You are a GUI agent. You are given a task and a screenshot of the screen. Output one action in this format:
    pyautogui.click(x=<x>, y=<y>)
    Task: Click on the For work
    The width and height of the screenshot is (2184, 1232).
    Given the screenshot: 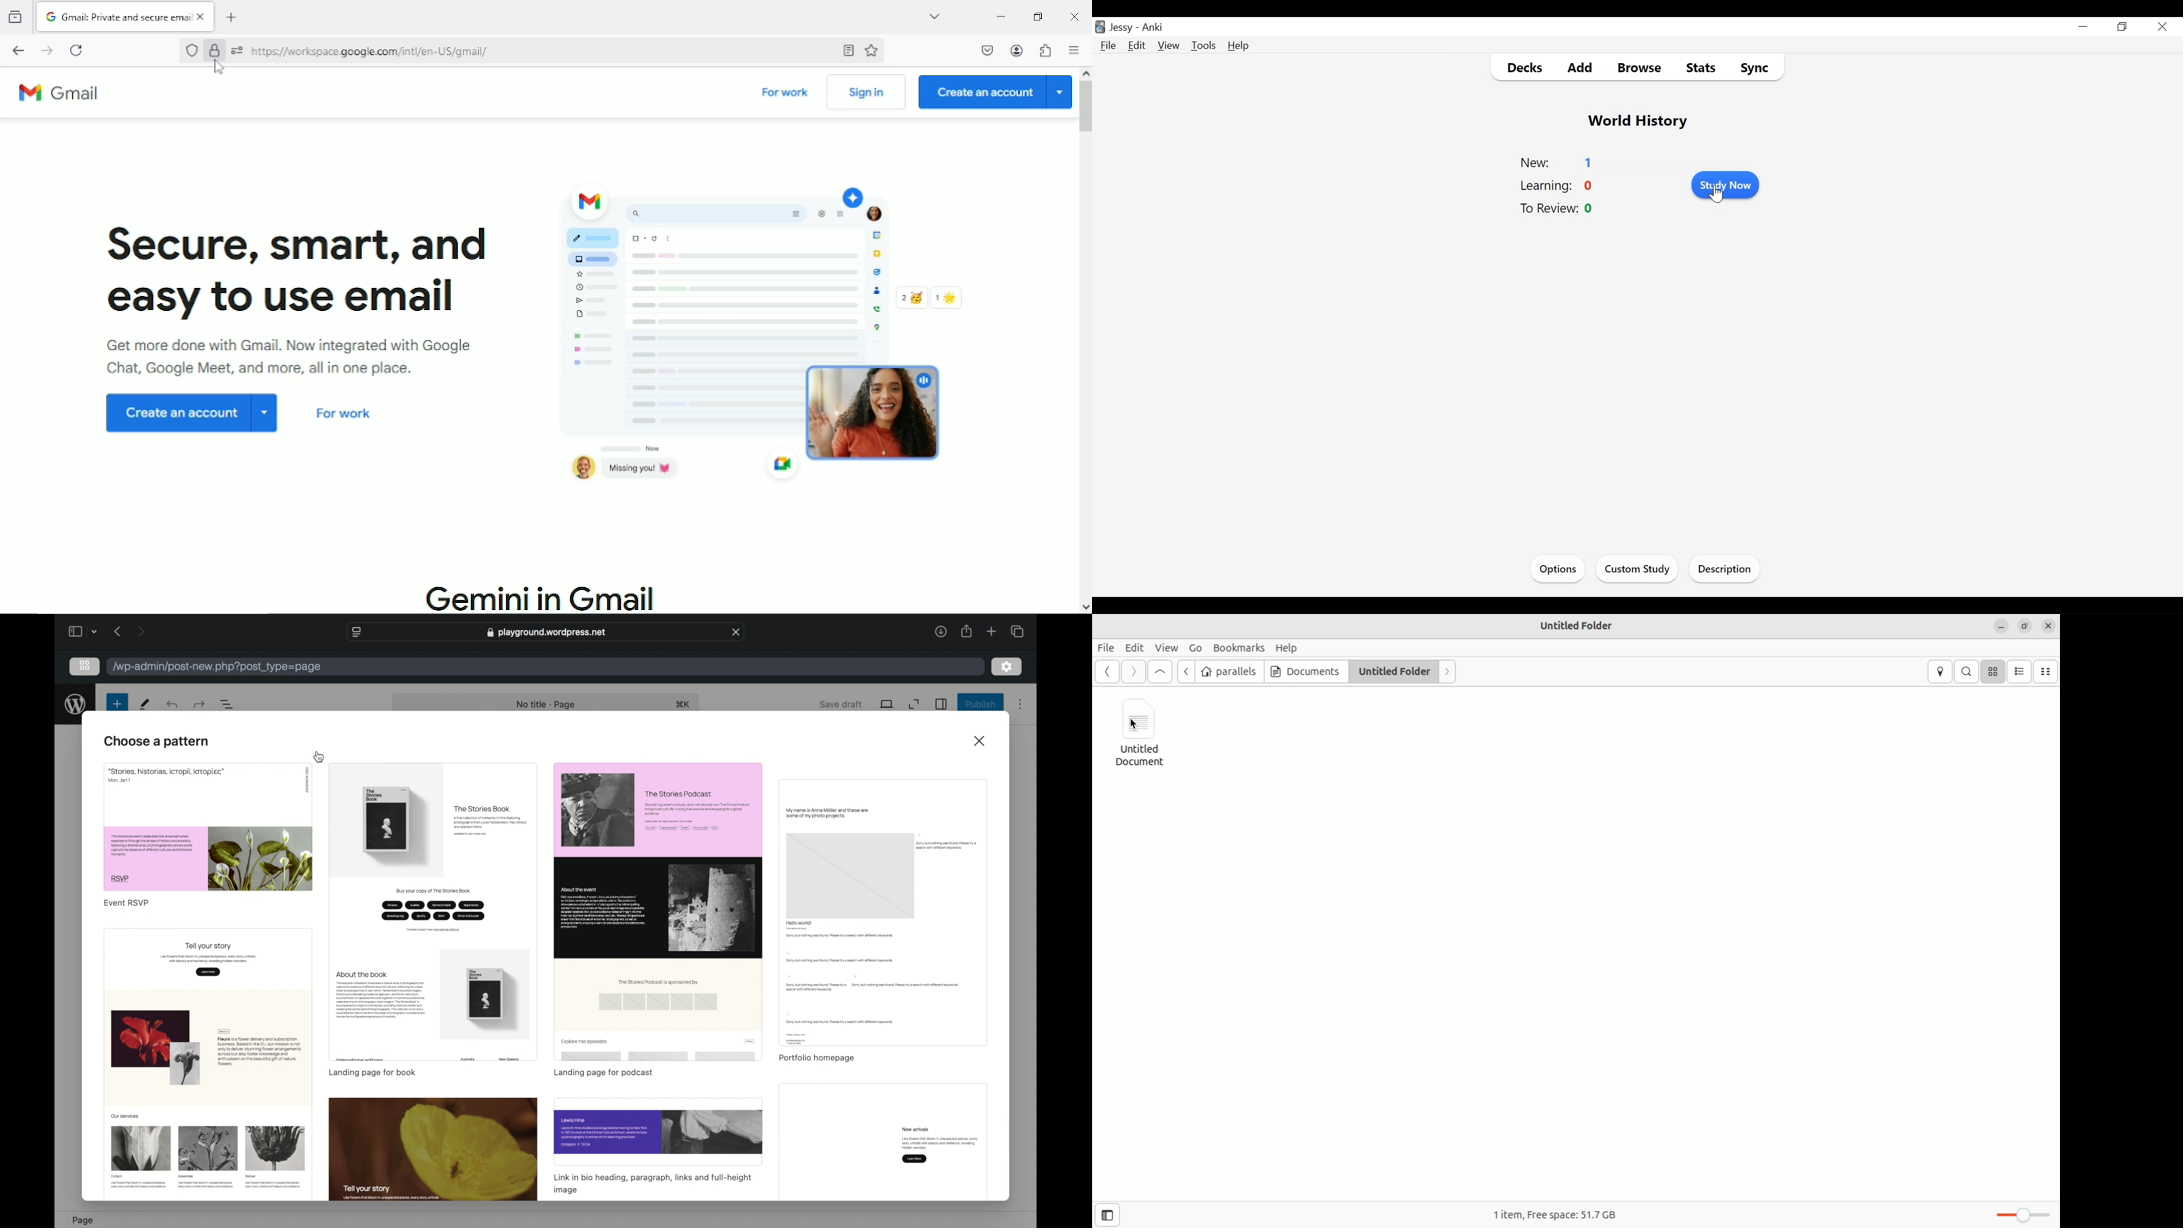 What is the action you would take?
    pyautogui.click(x=785, y=94)
    